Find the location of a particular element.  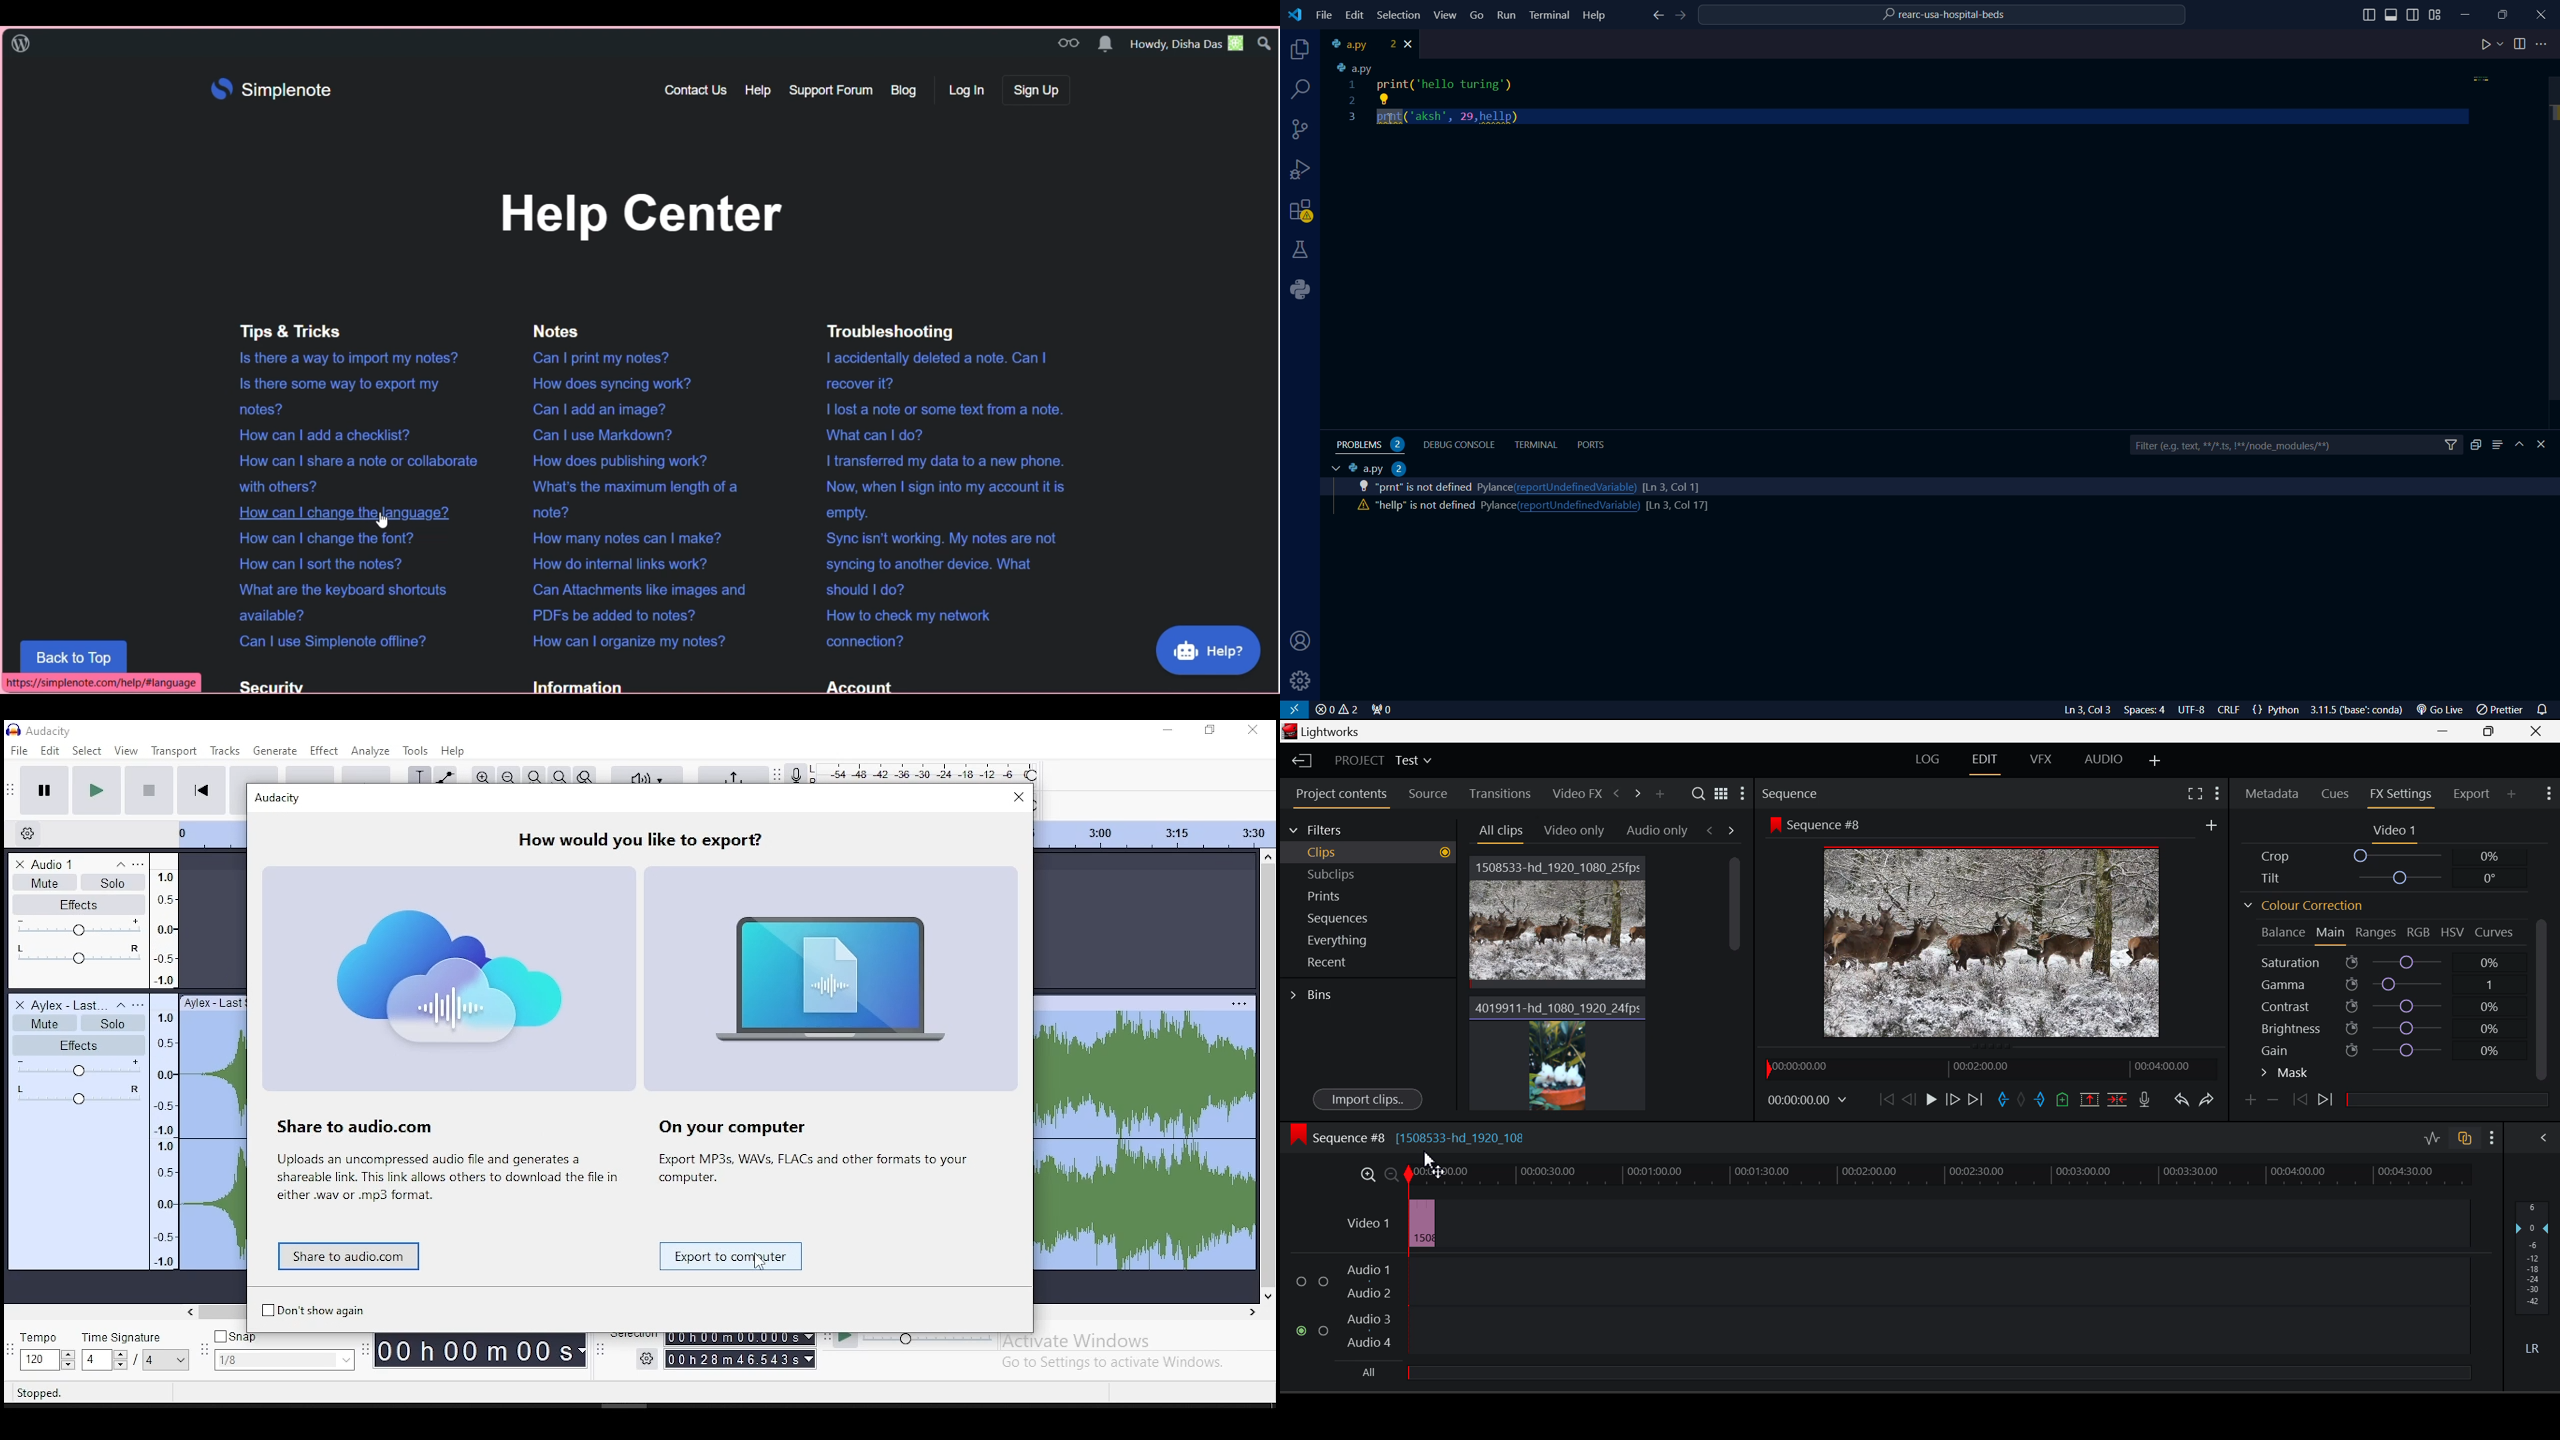

Export is located at coordinates (2472, 795).